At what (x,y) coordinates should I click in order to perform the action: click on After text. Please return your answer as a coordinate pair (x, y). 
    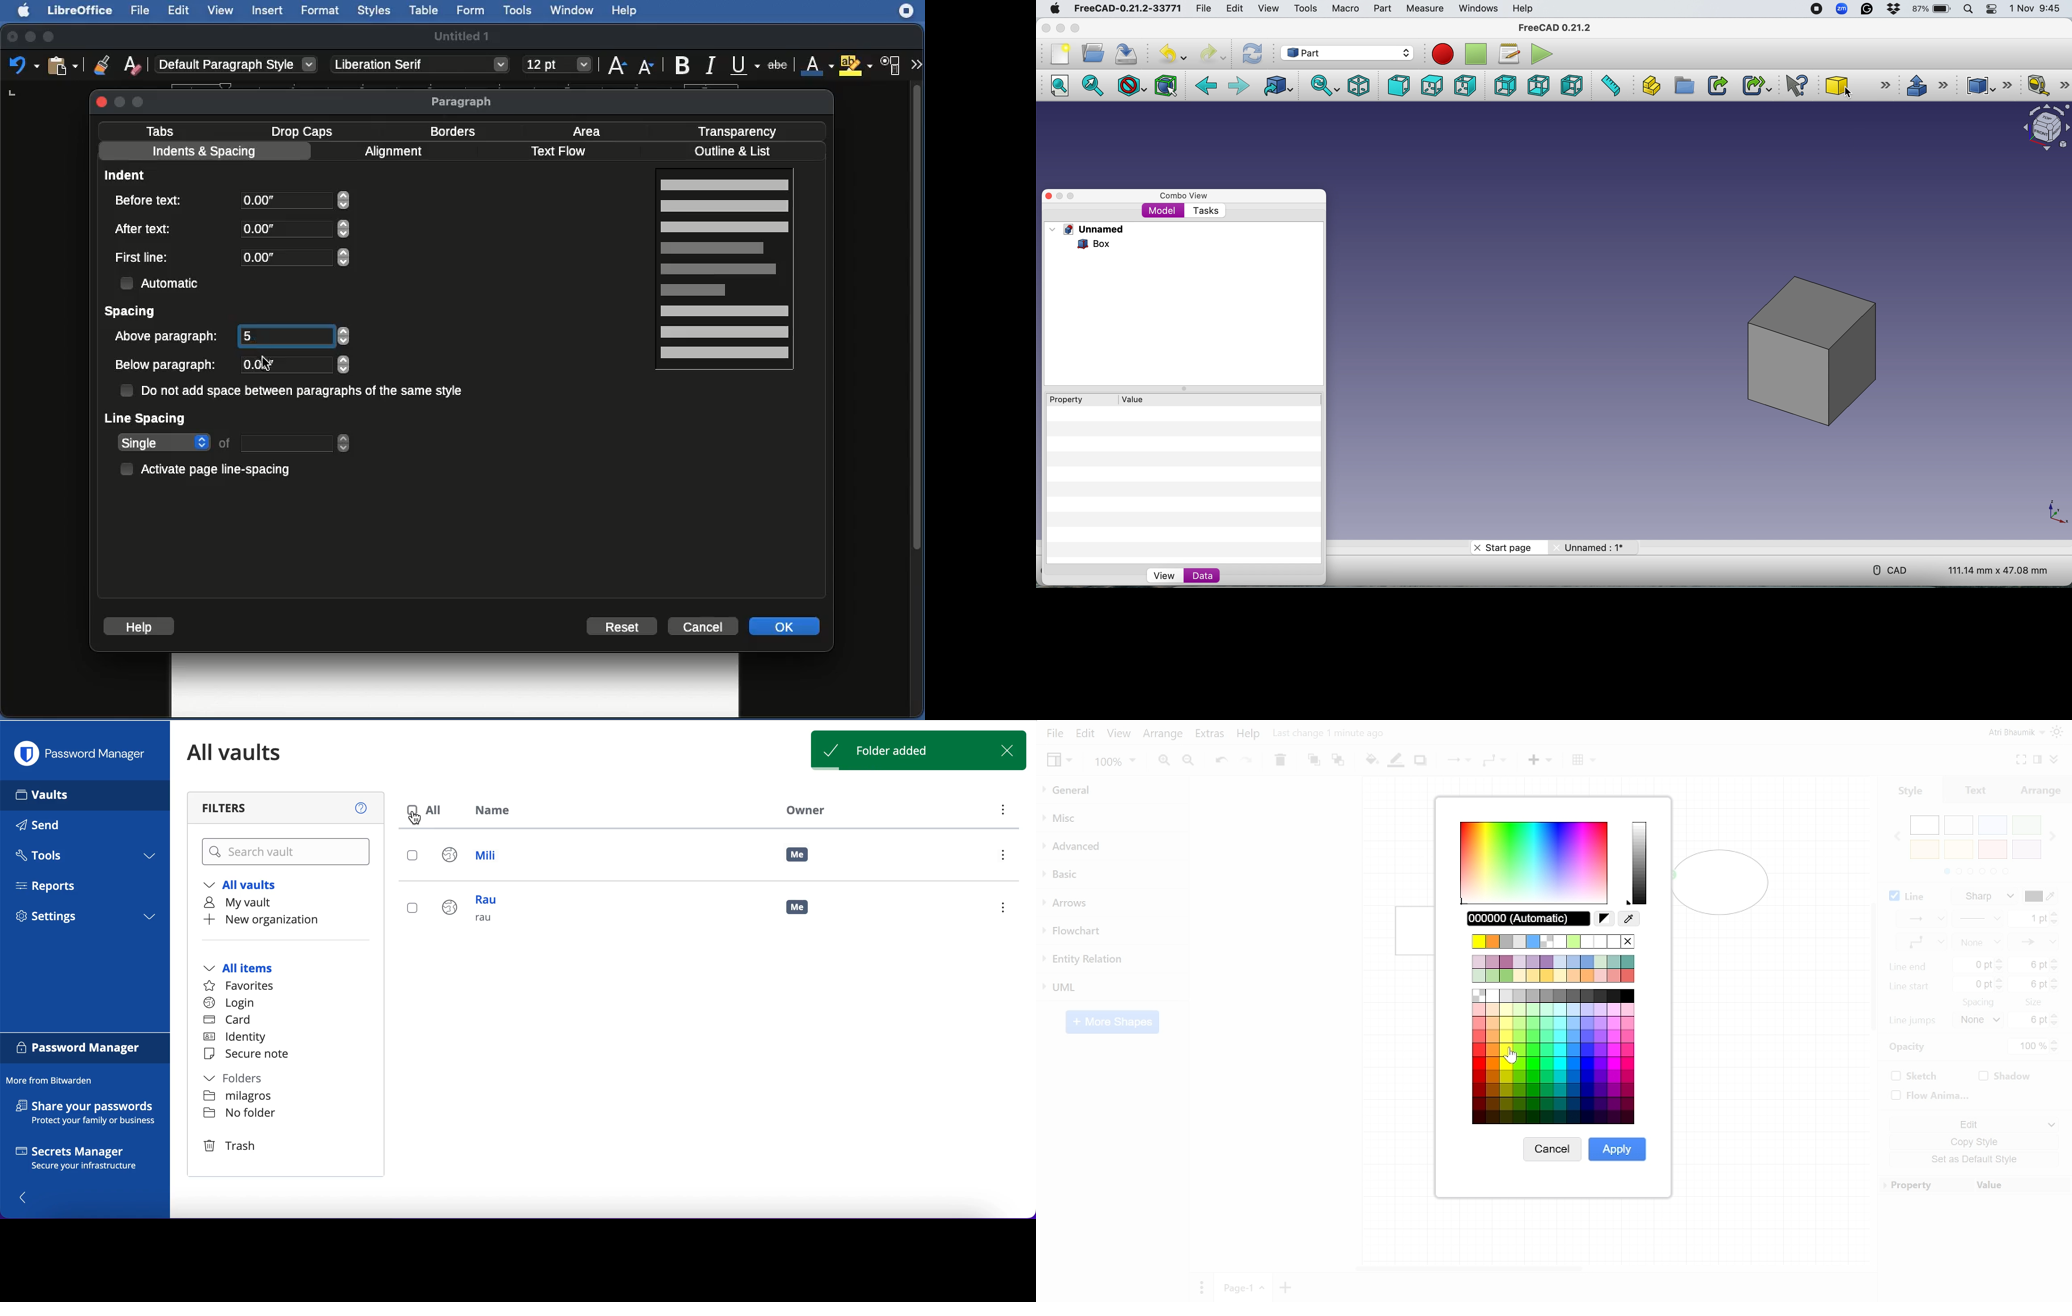
    Looking at the image, I should click on (147, 228).